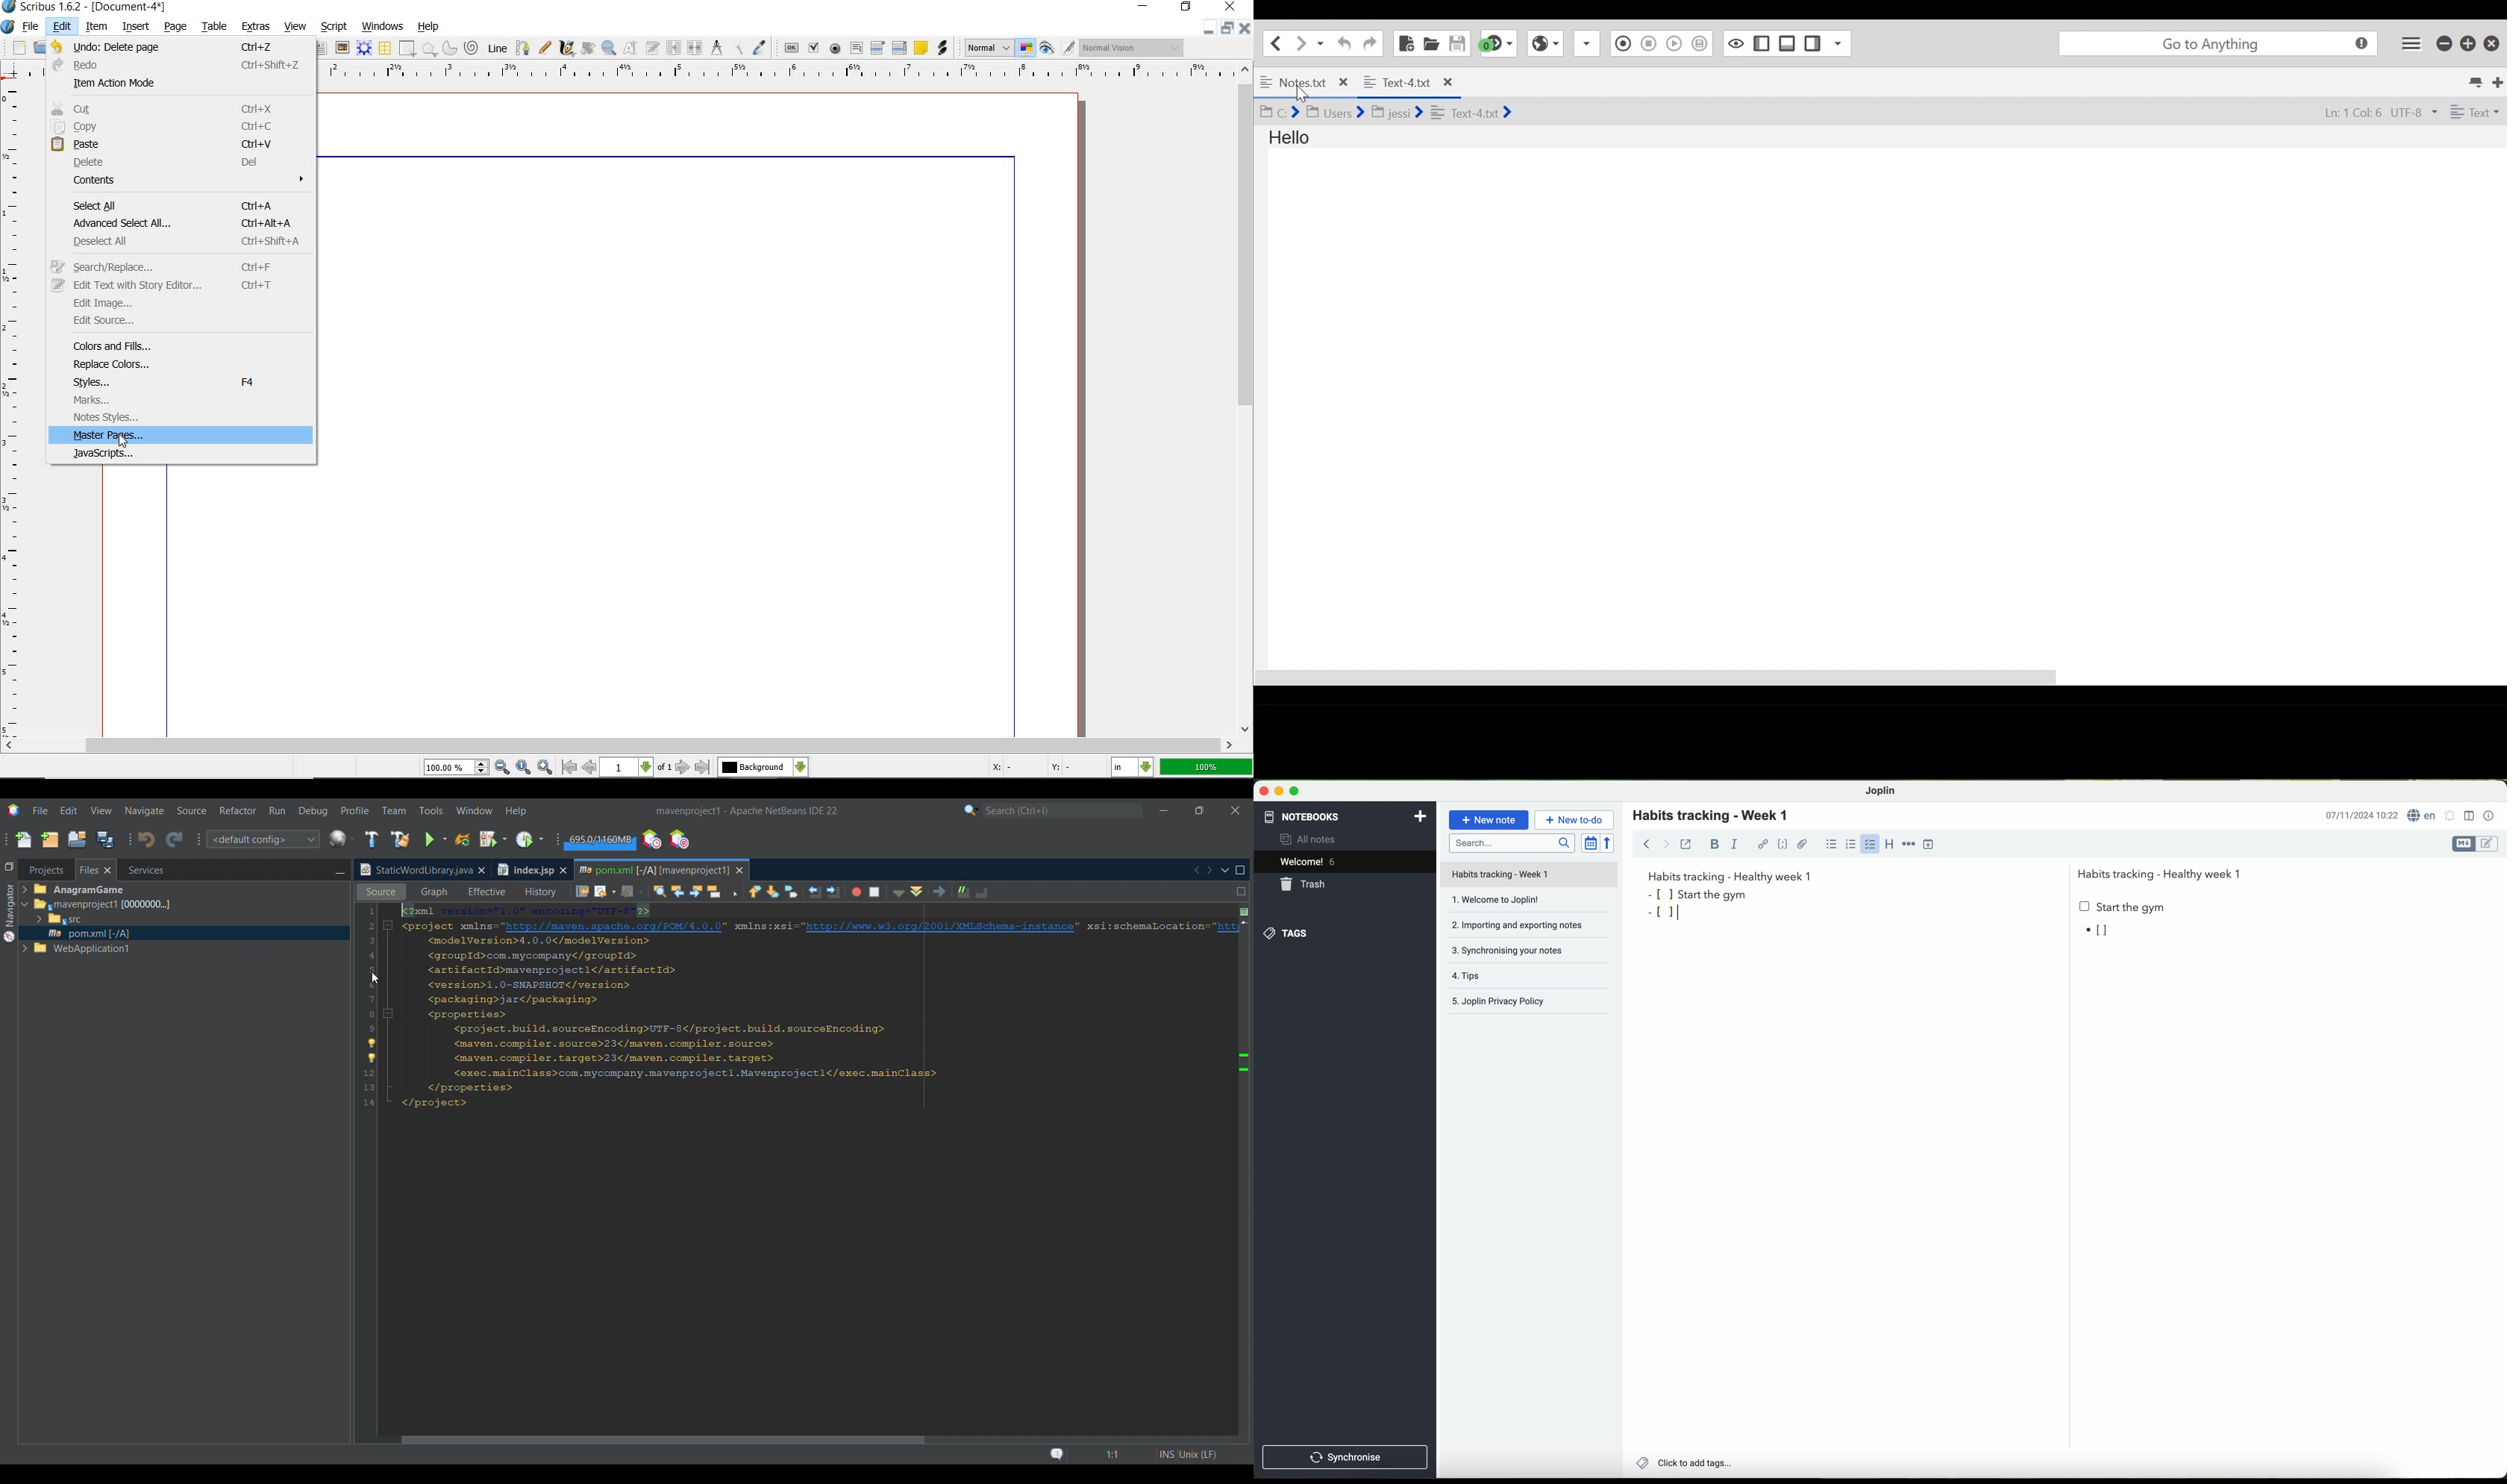 This screenshot has height=1484, width=2520. I want to click on bullet point, so click(1663, 915).